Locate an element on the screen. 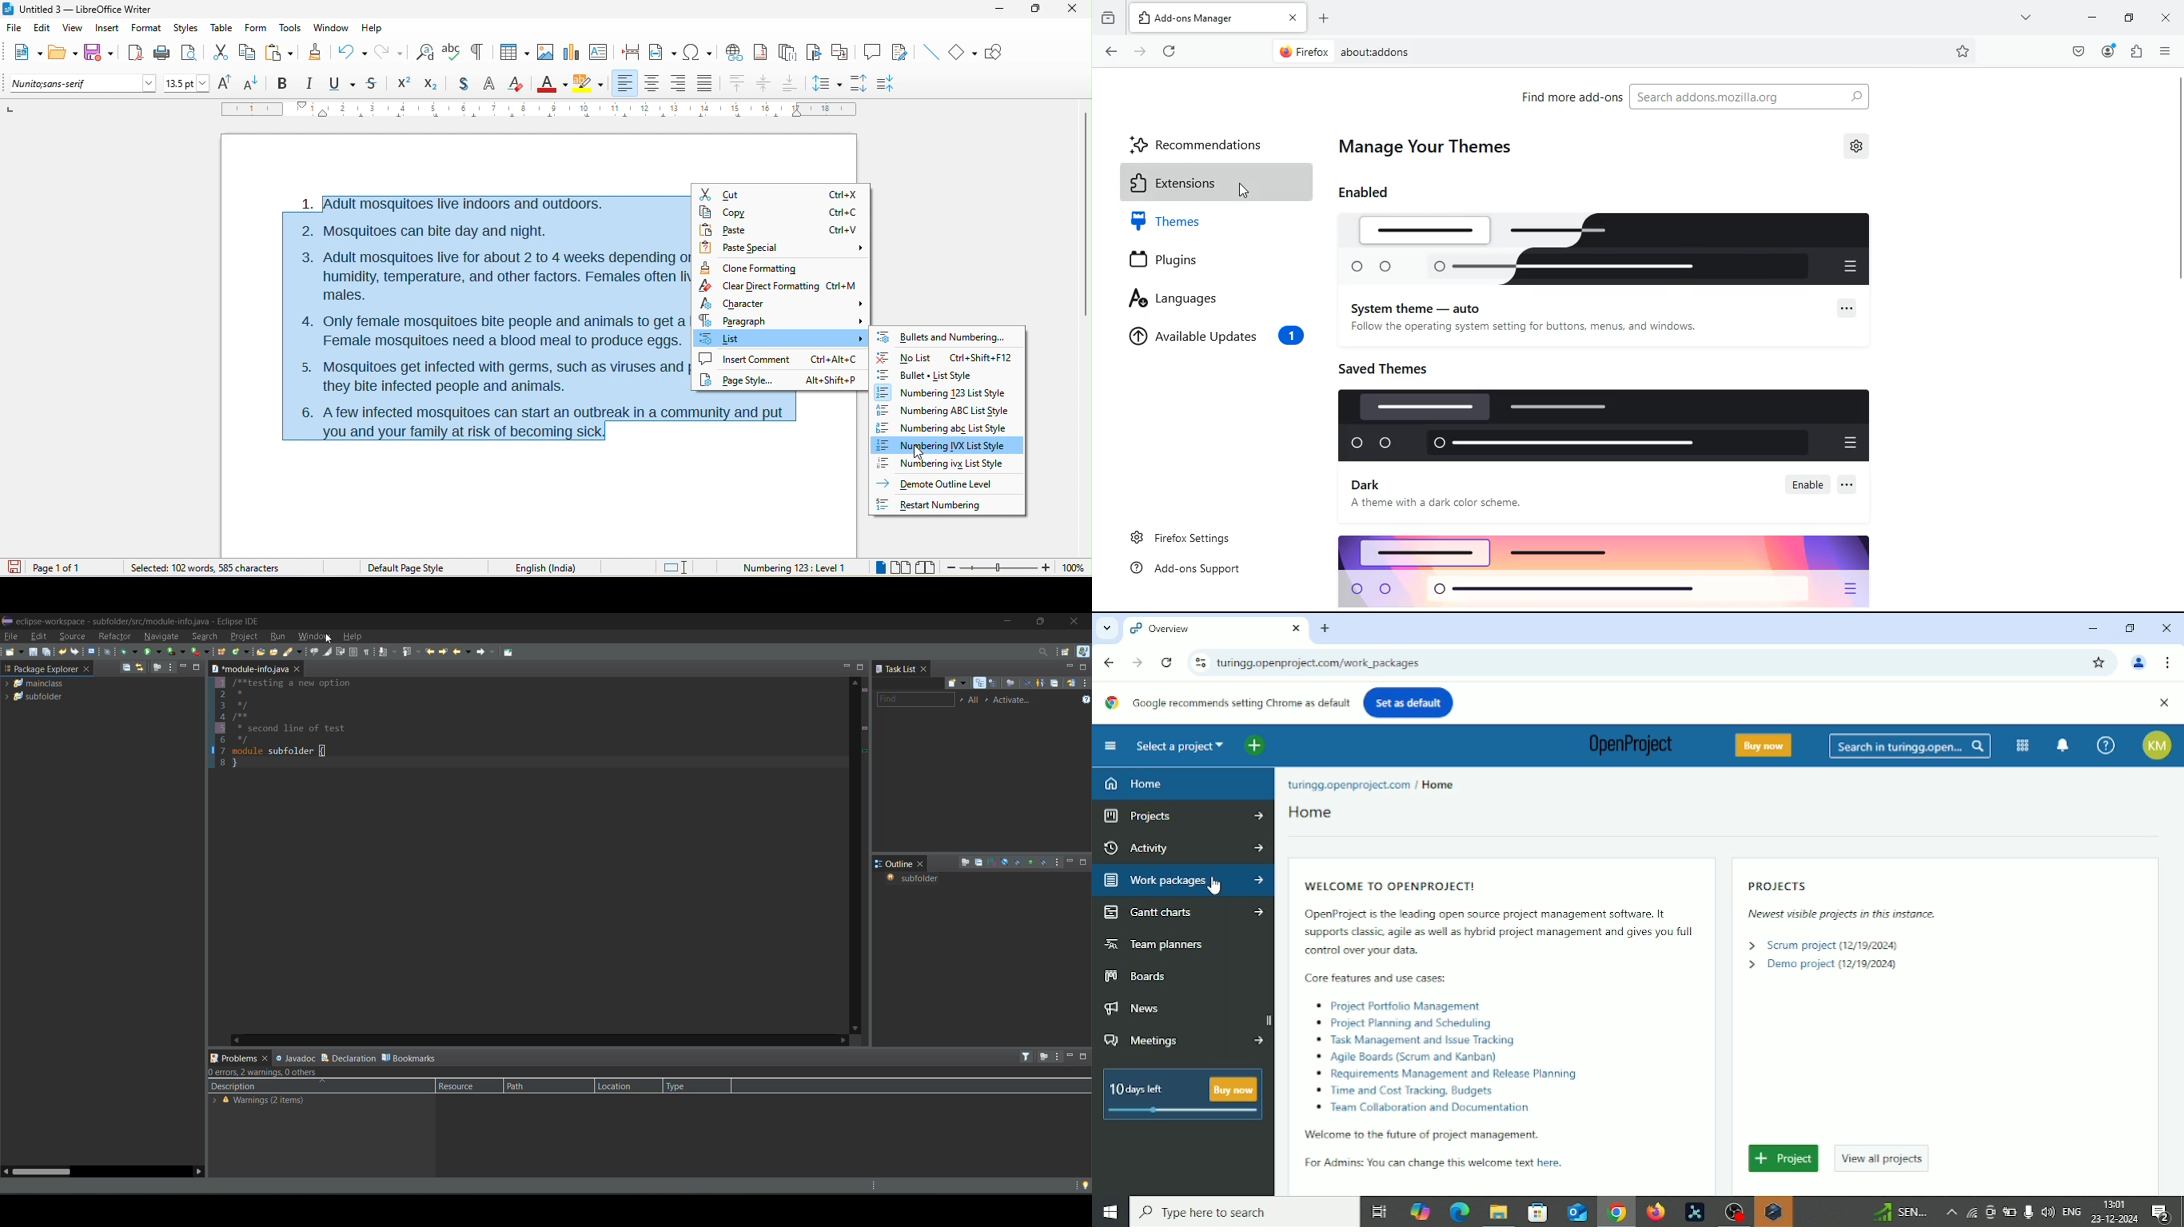  hide local types is located at coordinates (1045, 864).